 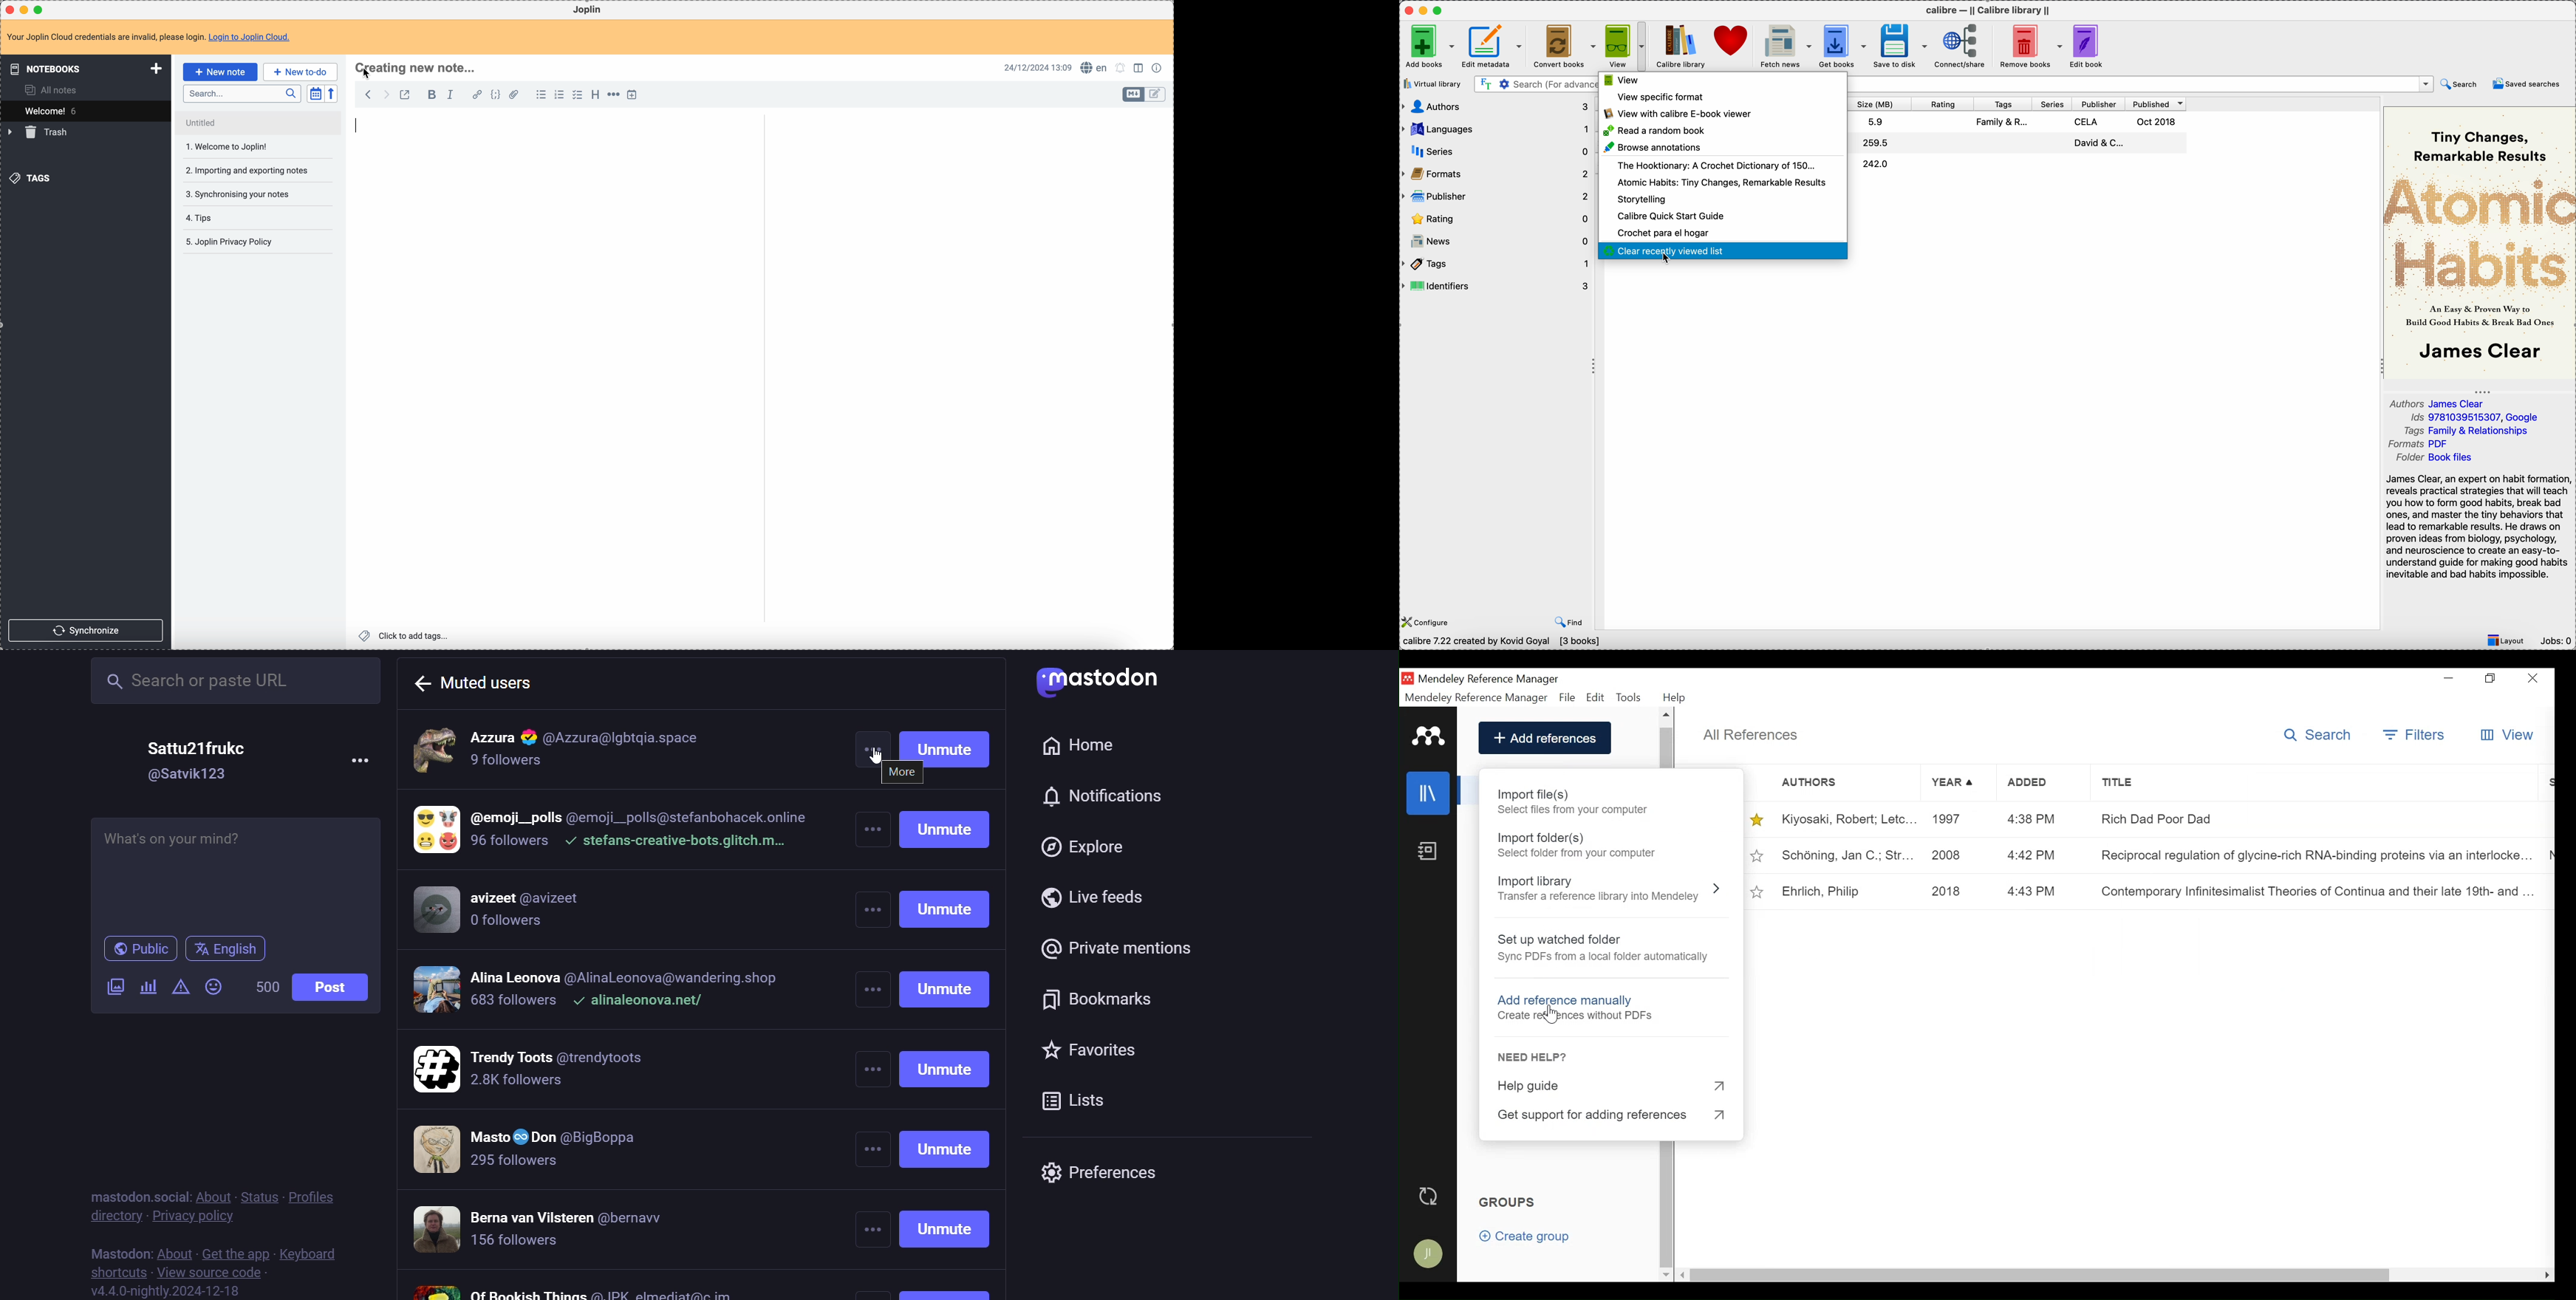 I want to click on importing and exporting your notes, so click(x=245, y=172).